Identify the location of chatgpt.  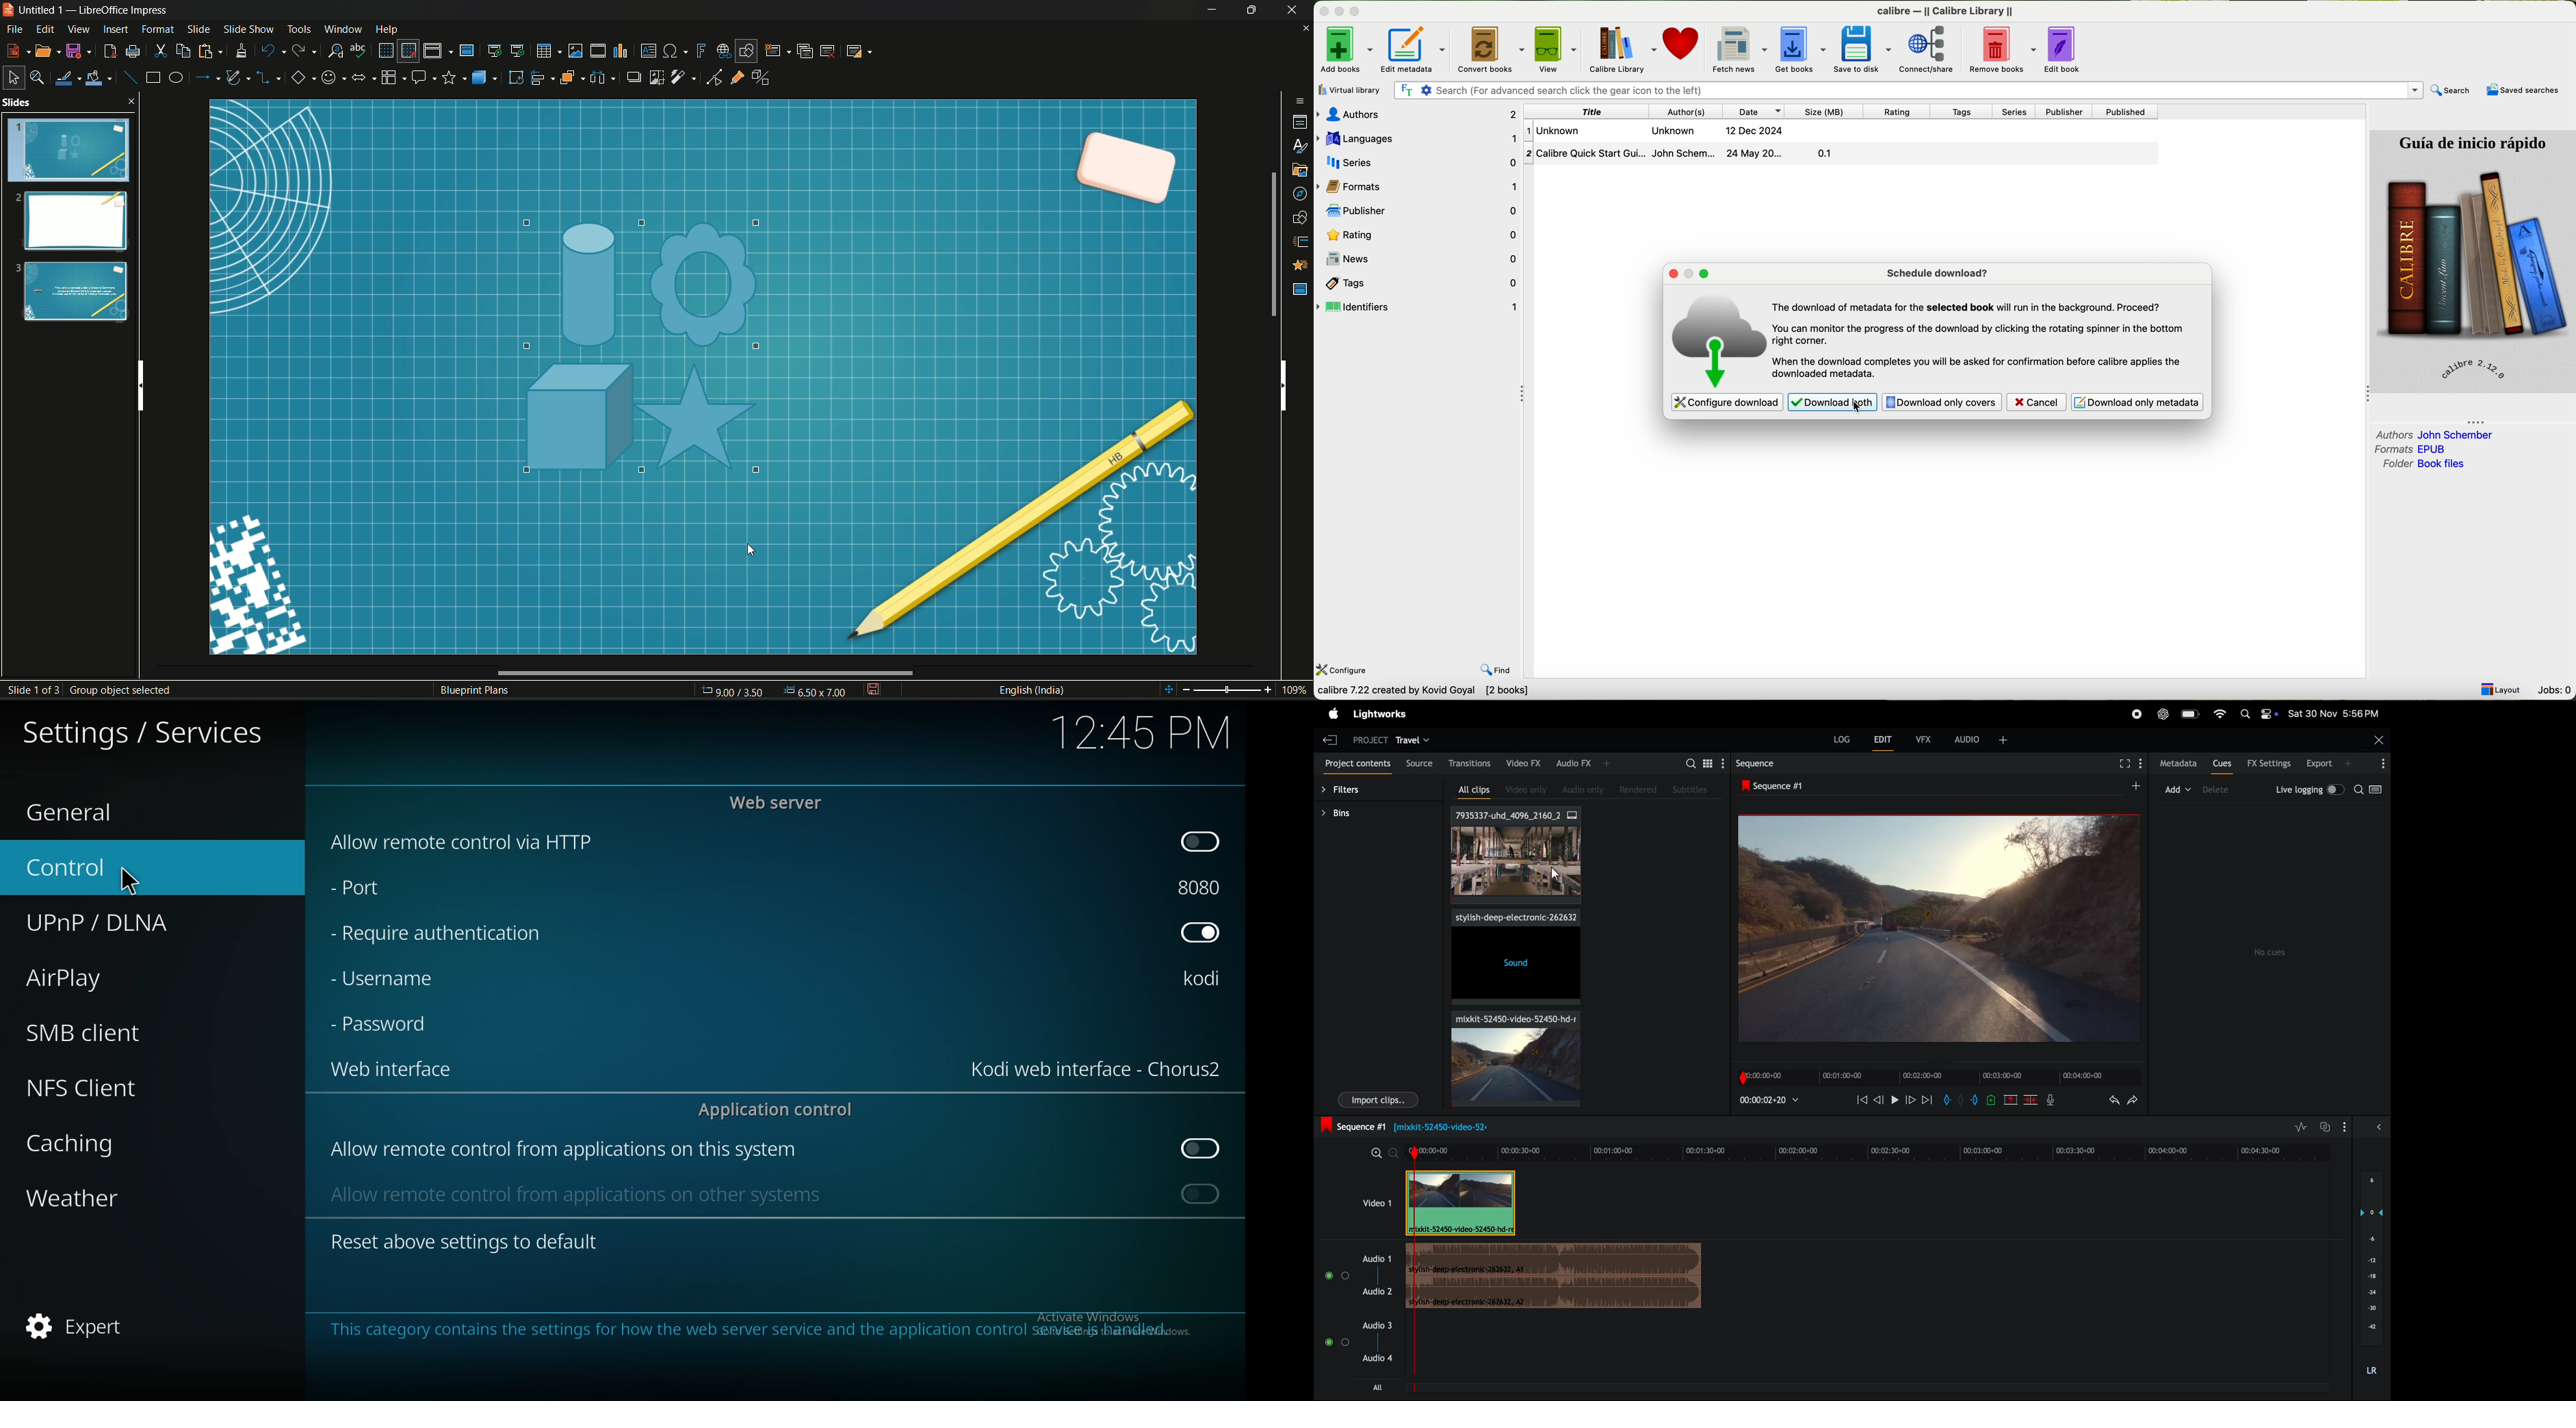
(2162, 714).